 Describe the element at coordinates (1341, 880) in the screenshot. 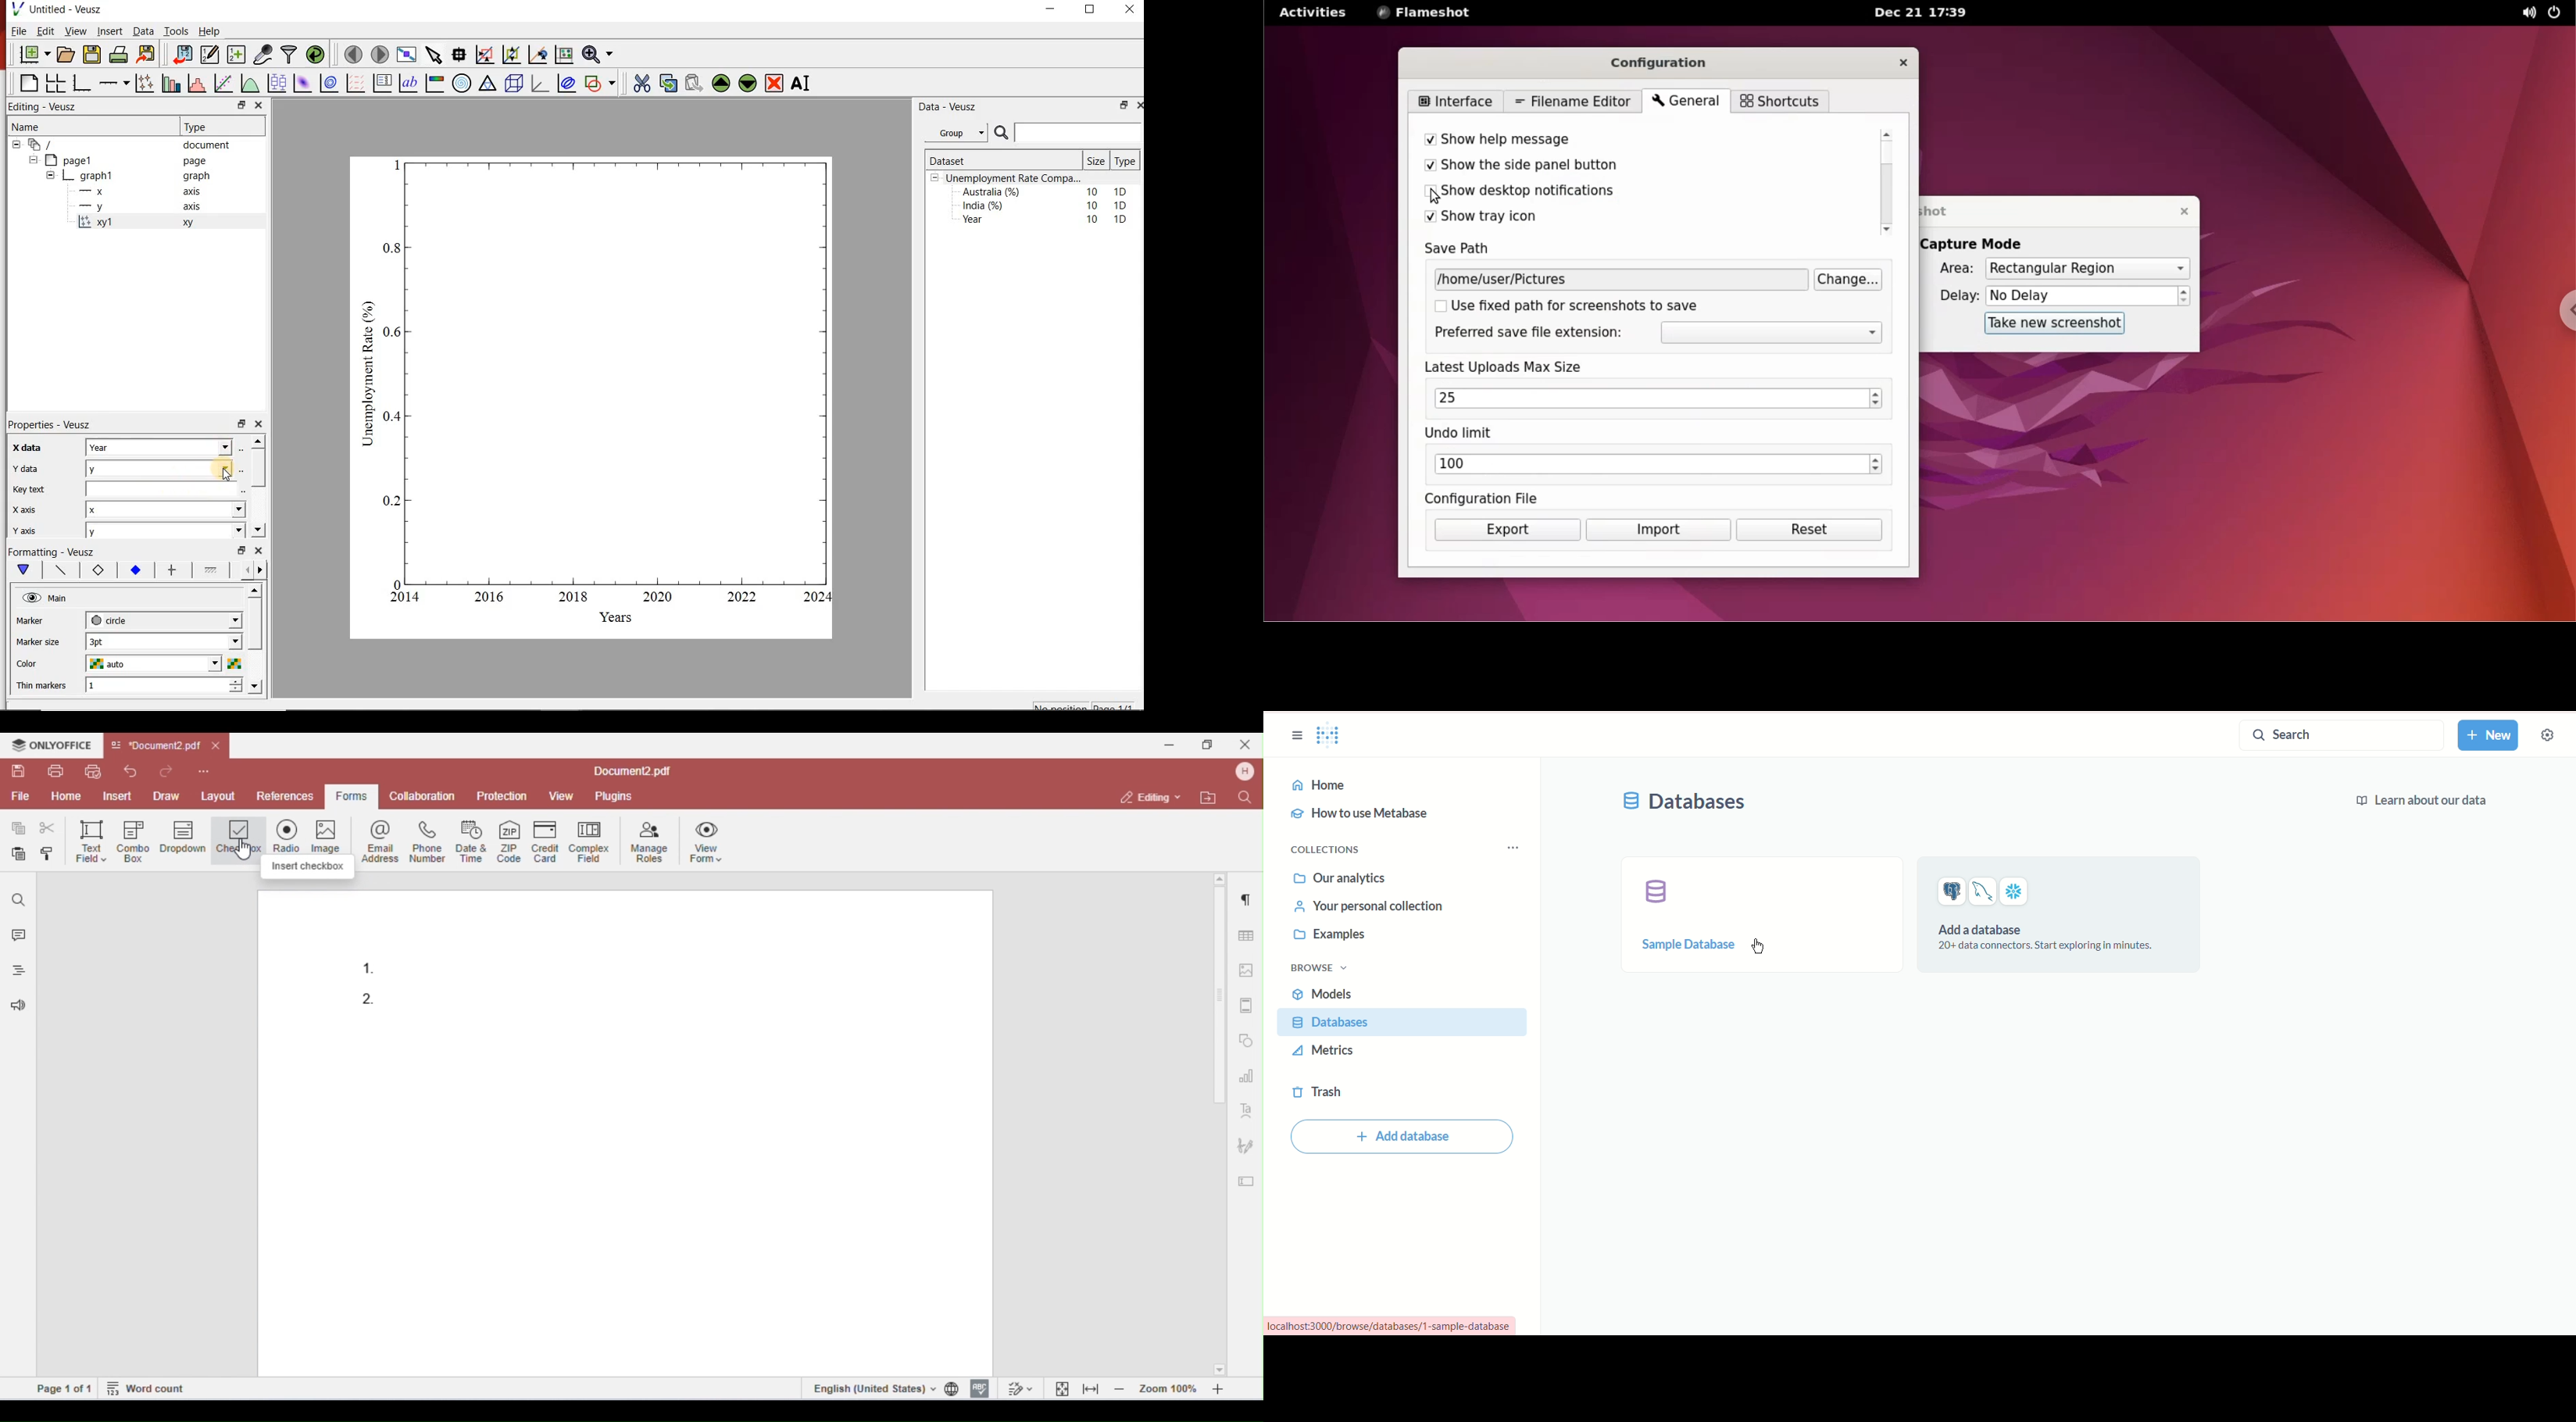

I see `our analytics` at that location.